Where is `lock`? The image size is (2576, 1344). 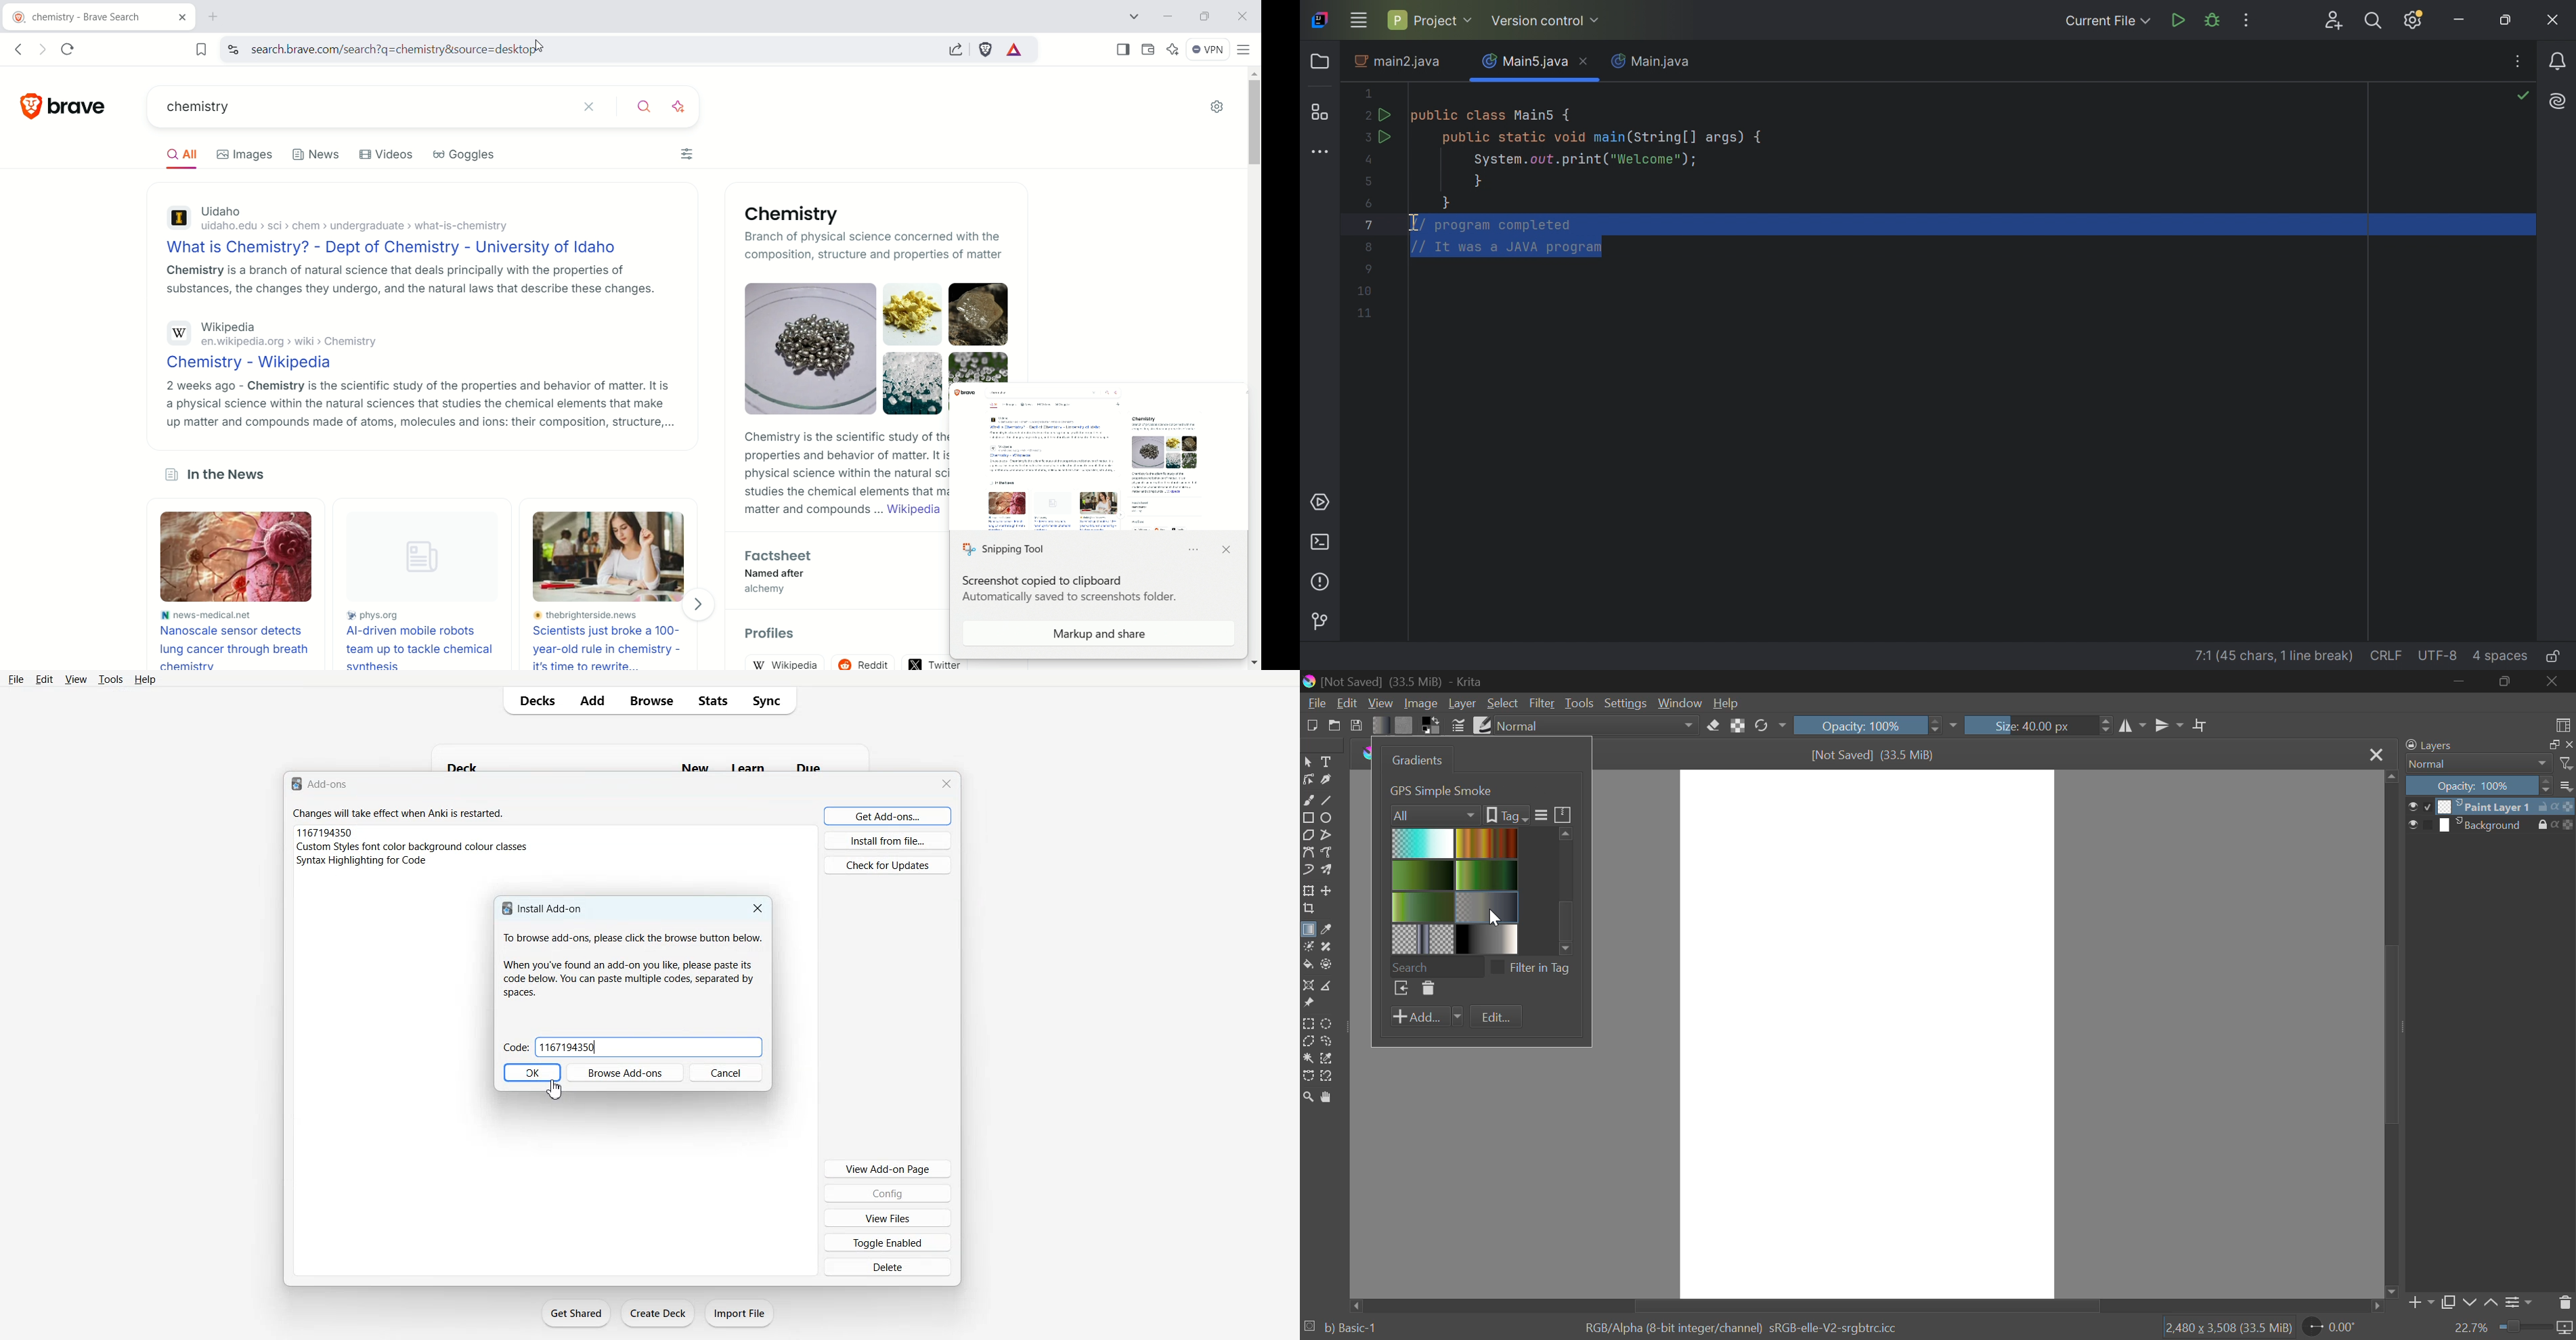 lock is located at coordinates (2546, 825).